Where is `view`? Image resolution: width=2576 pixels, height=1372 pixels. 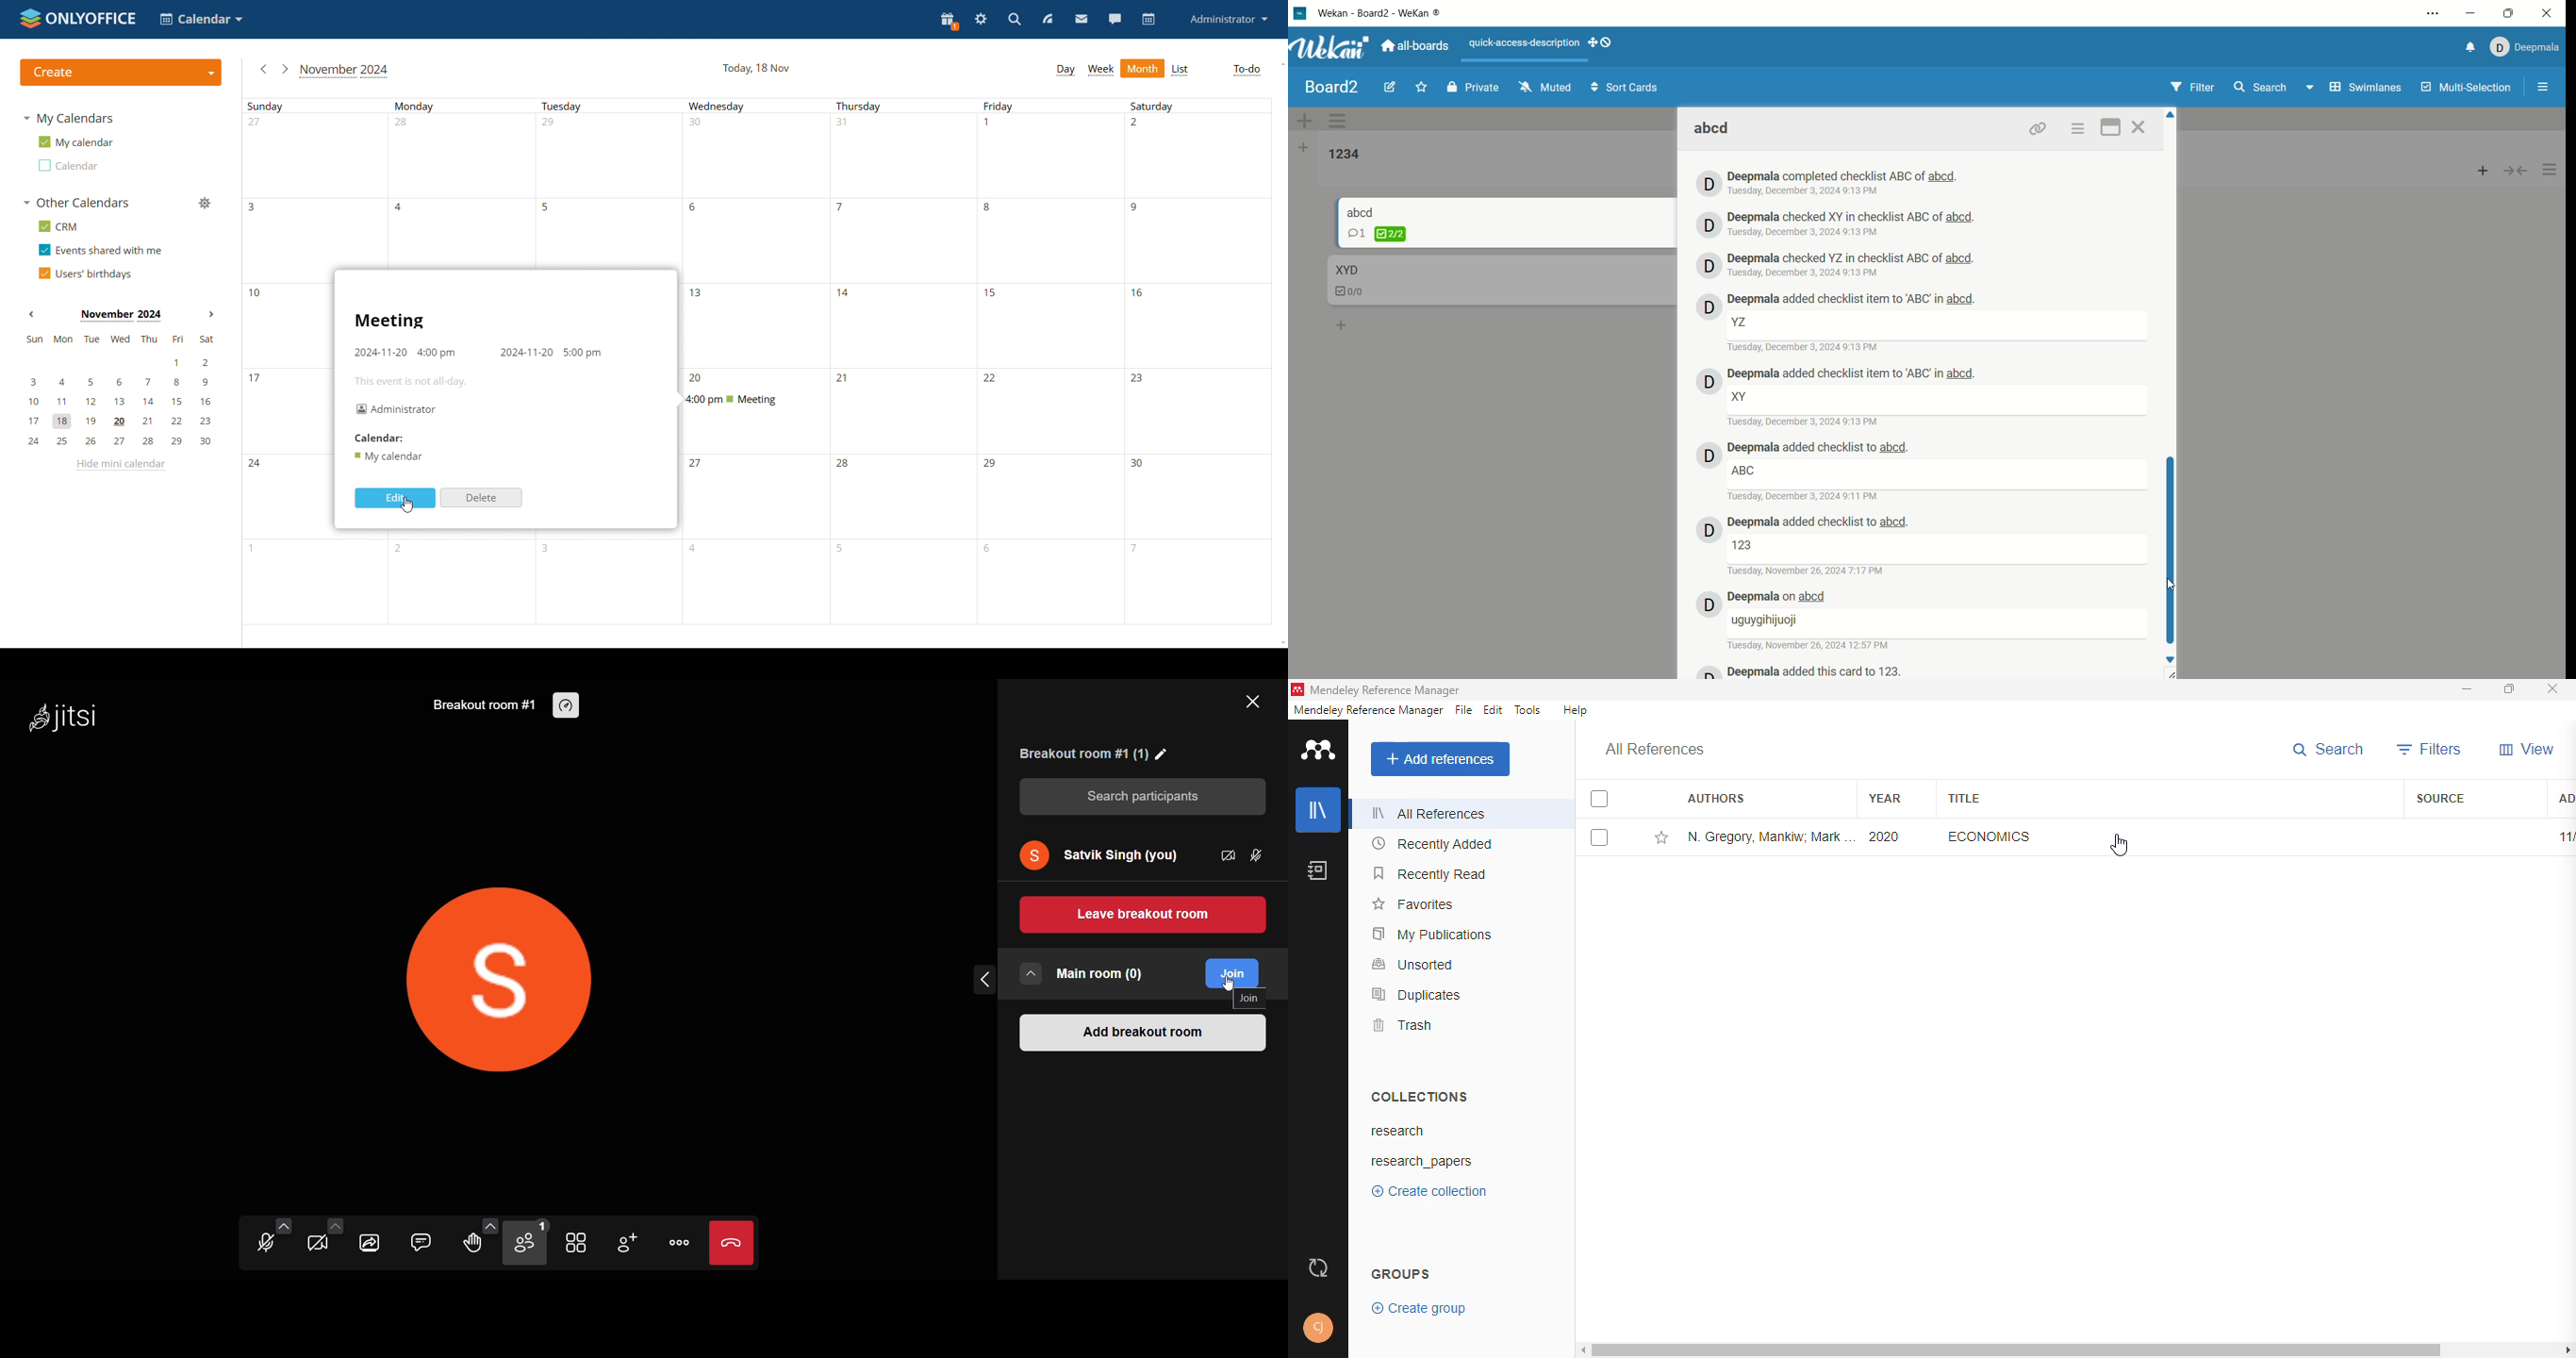
view is located at coordinates (2526, 749).